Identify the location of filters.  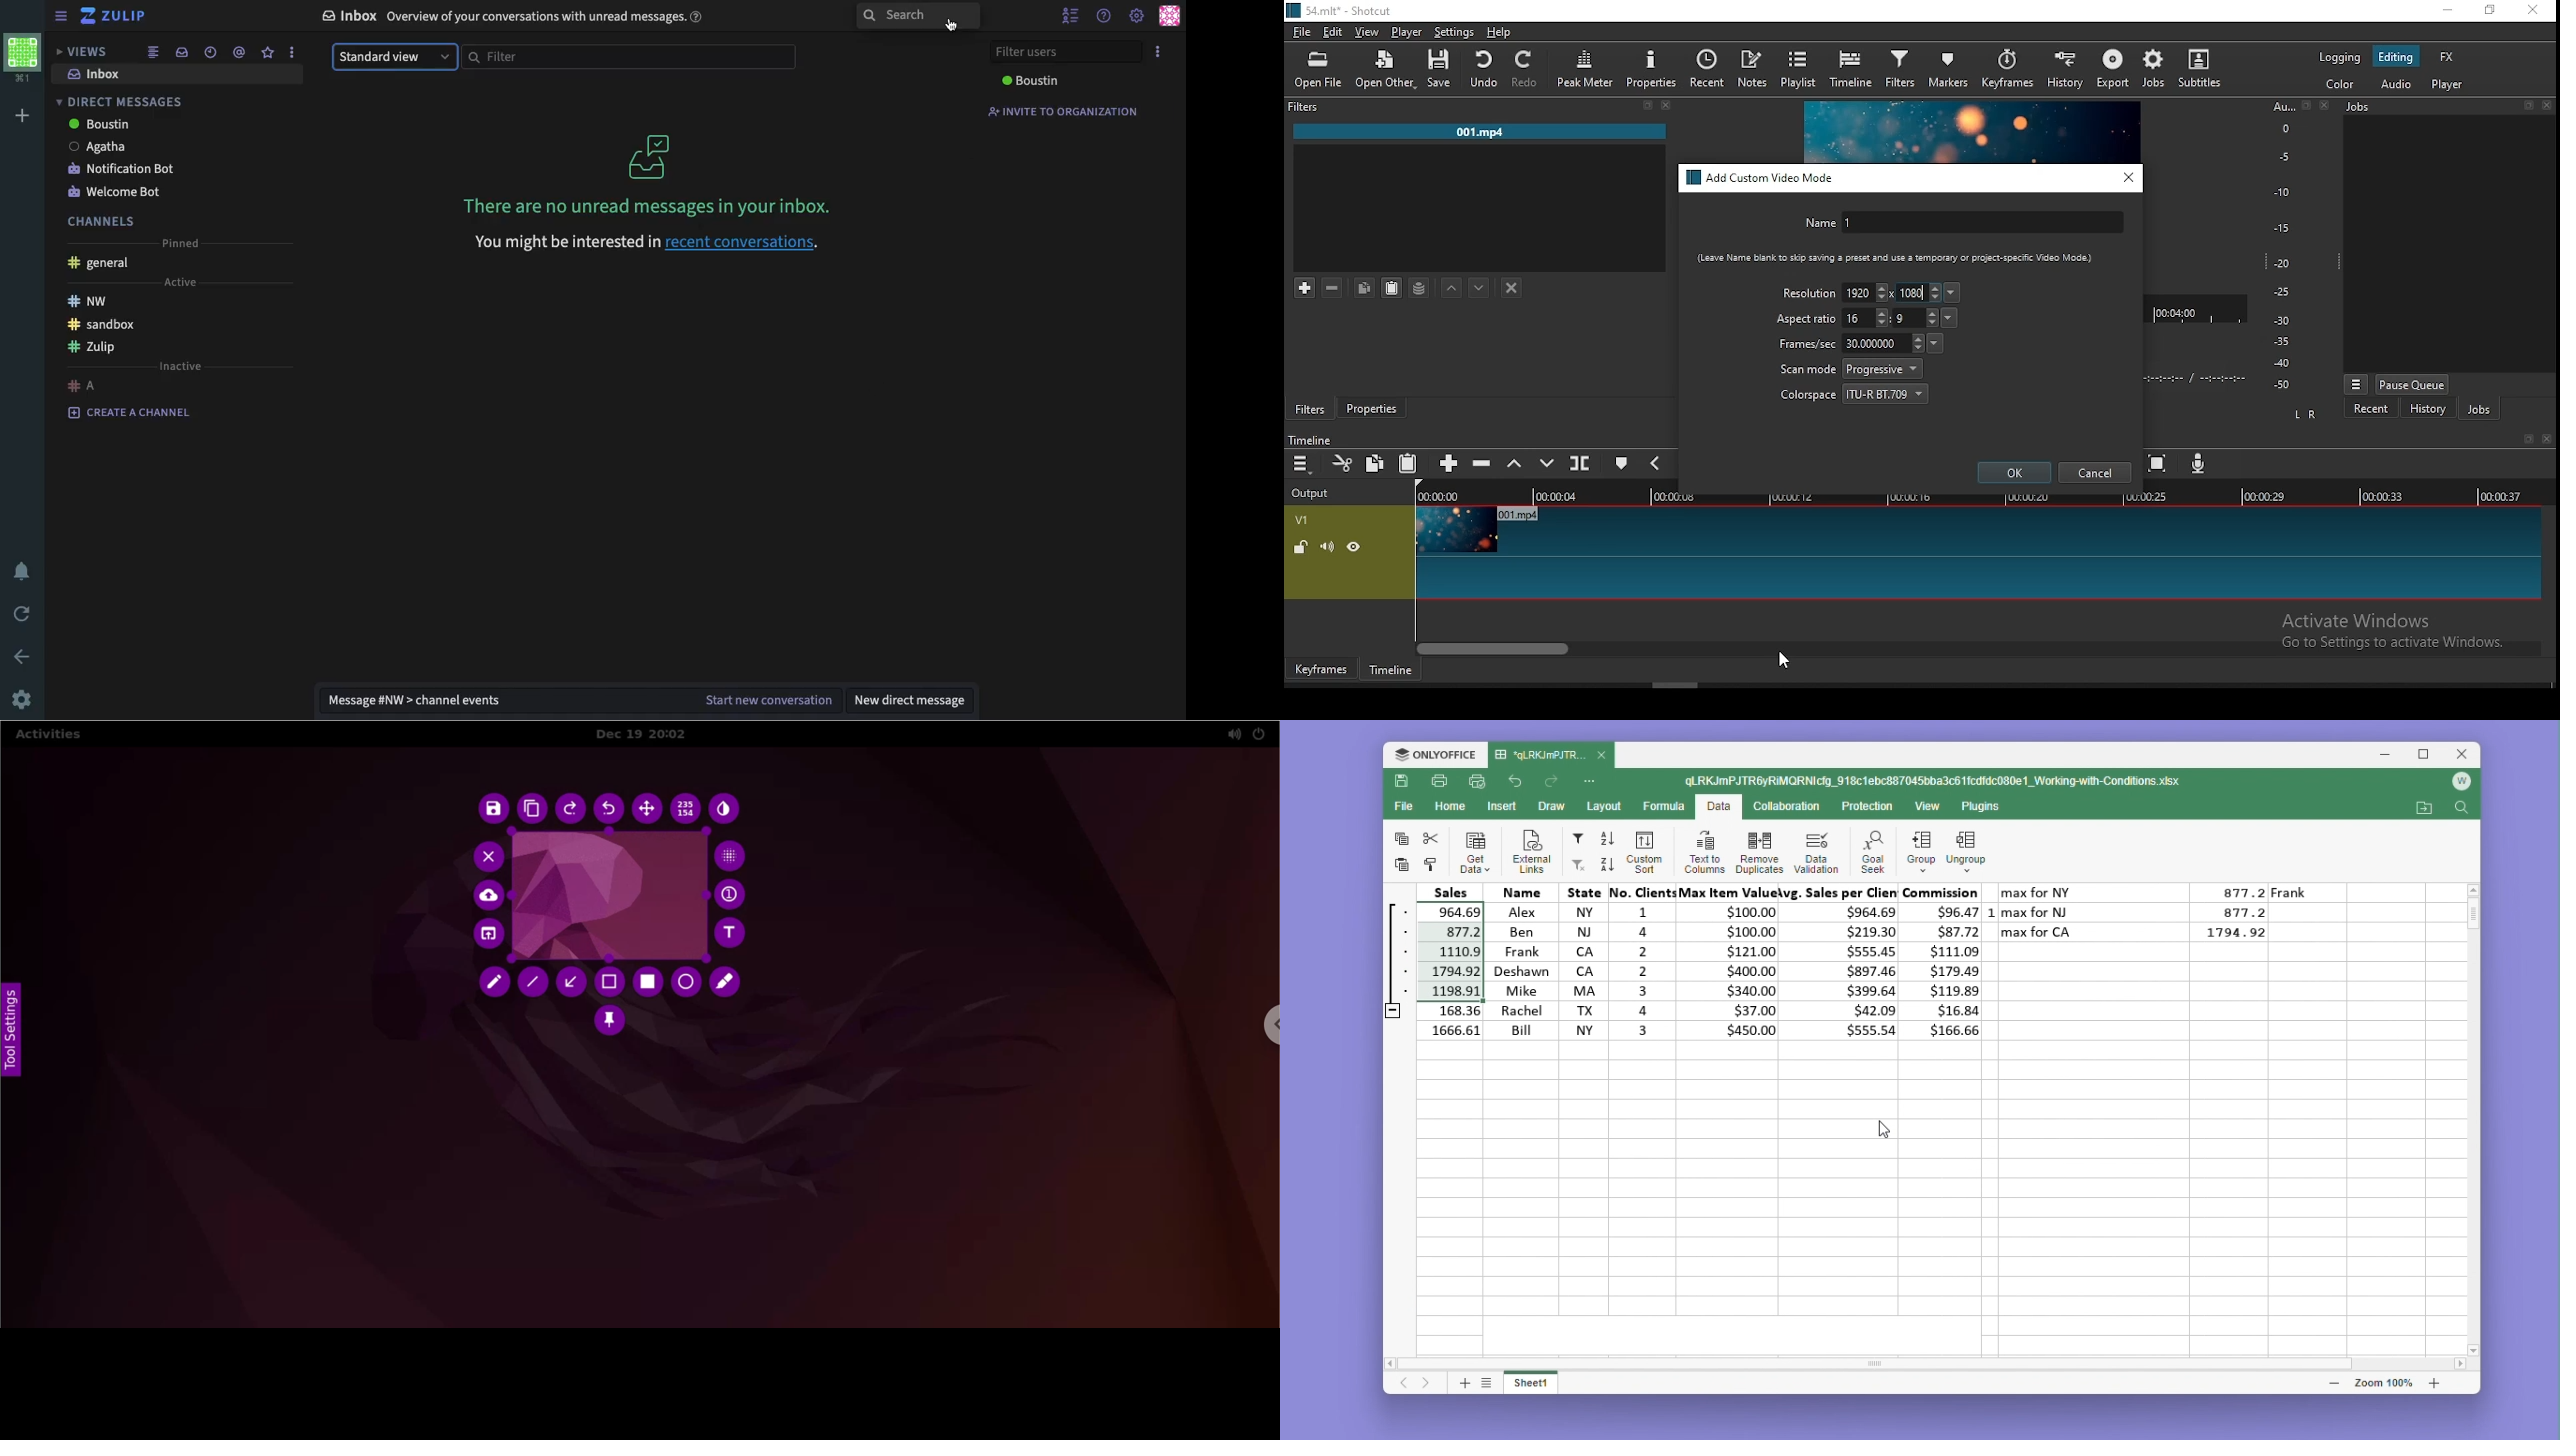
(1310, 409).